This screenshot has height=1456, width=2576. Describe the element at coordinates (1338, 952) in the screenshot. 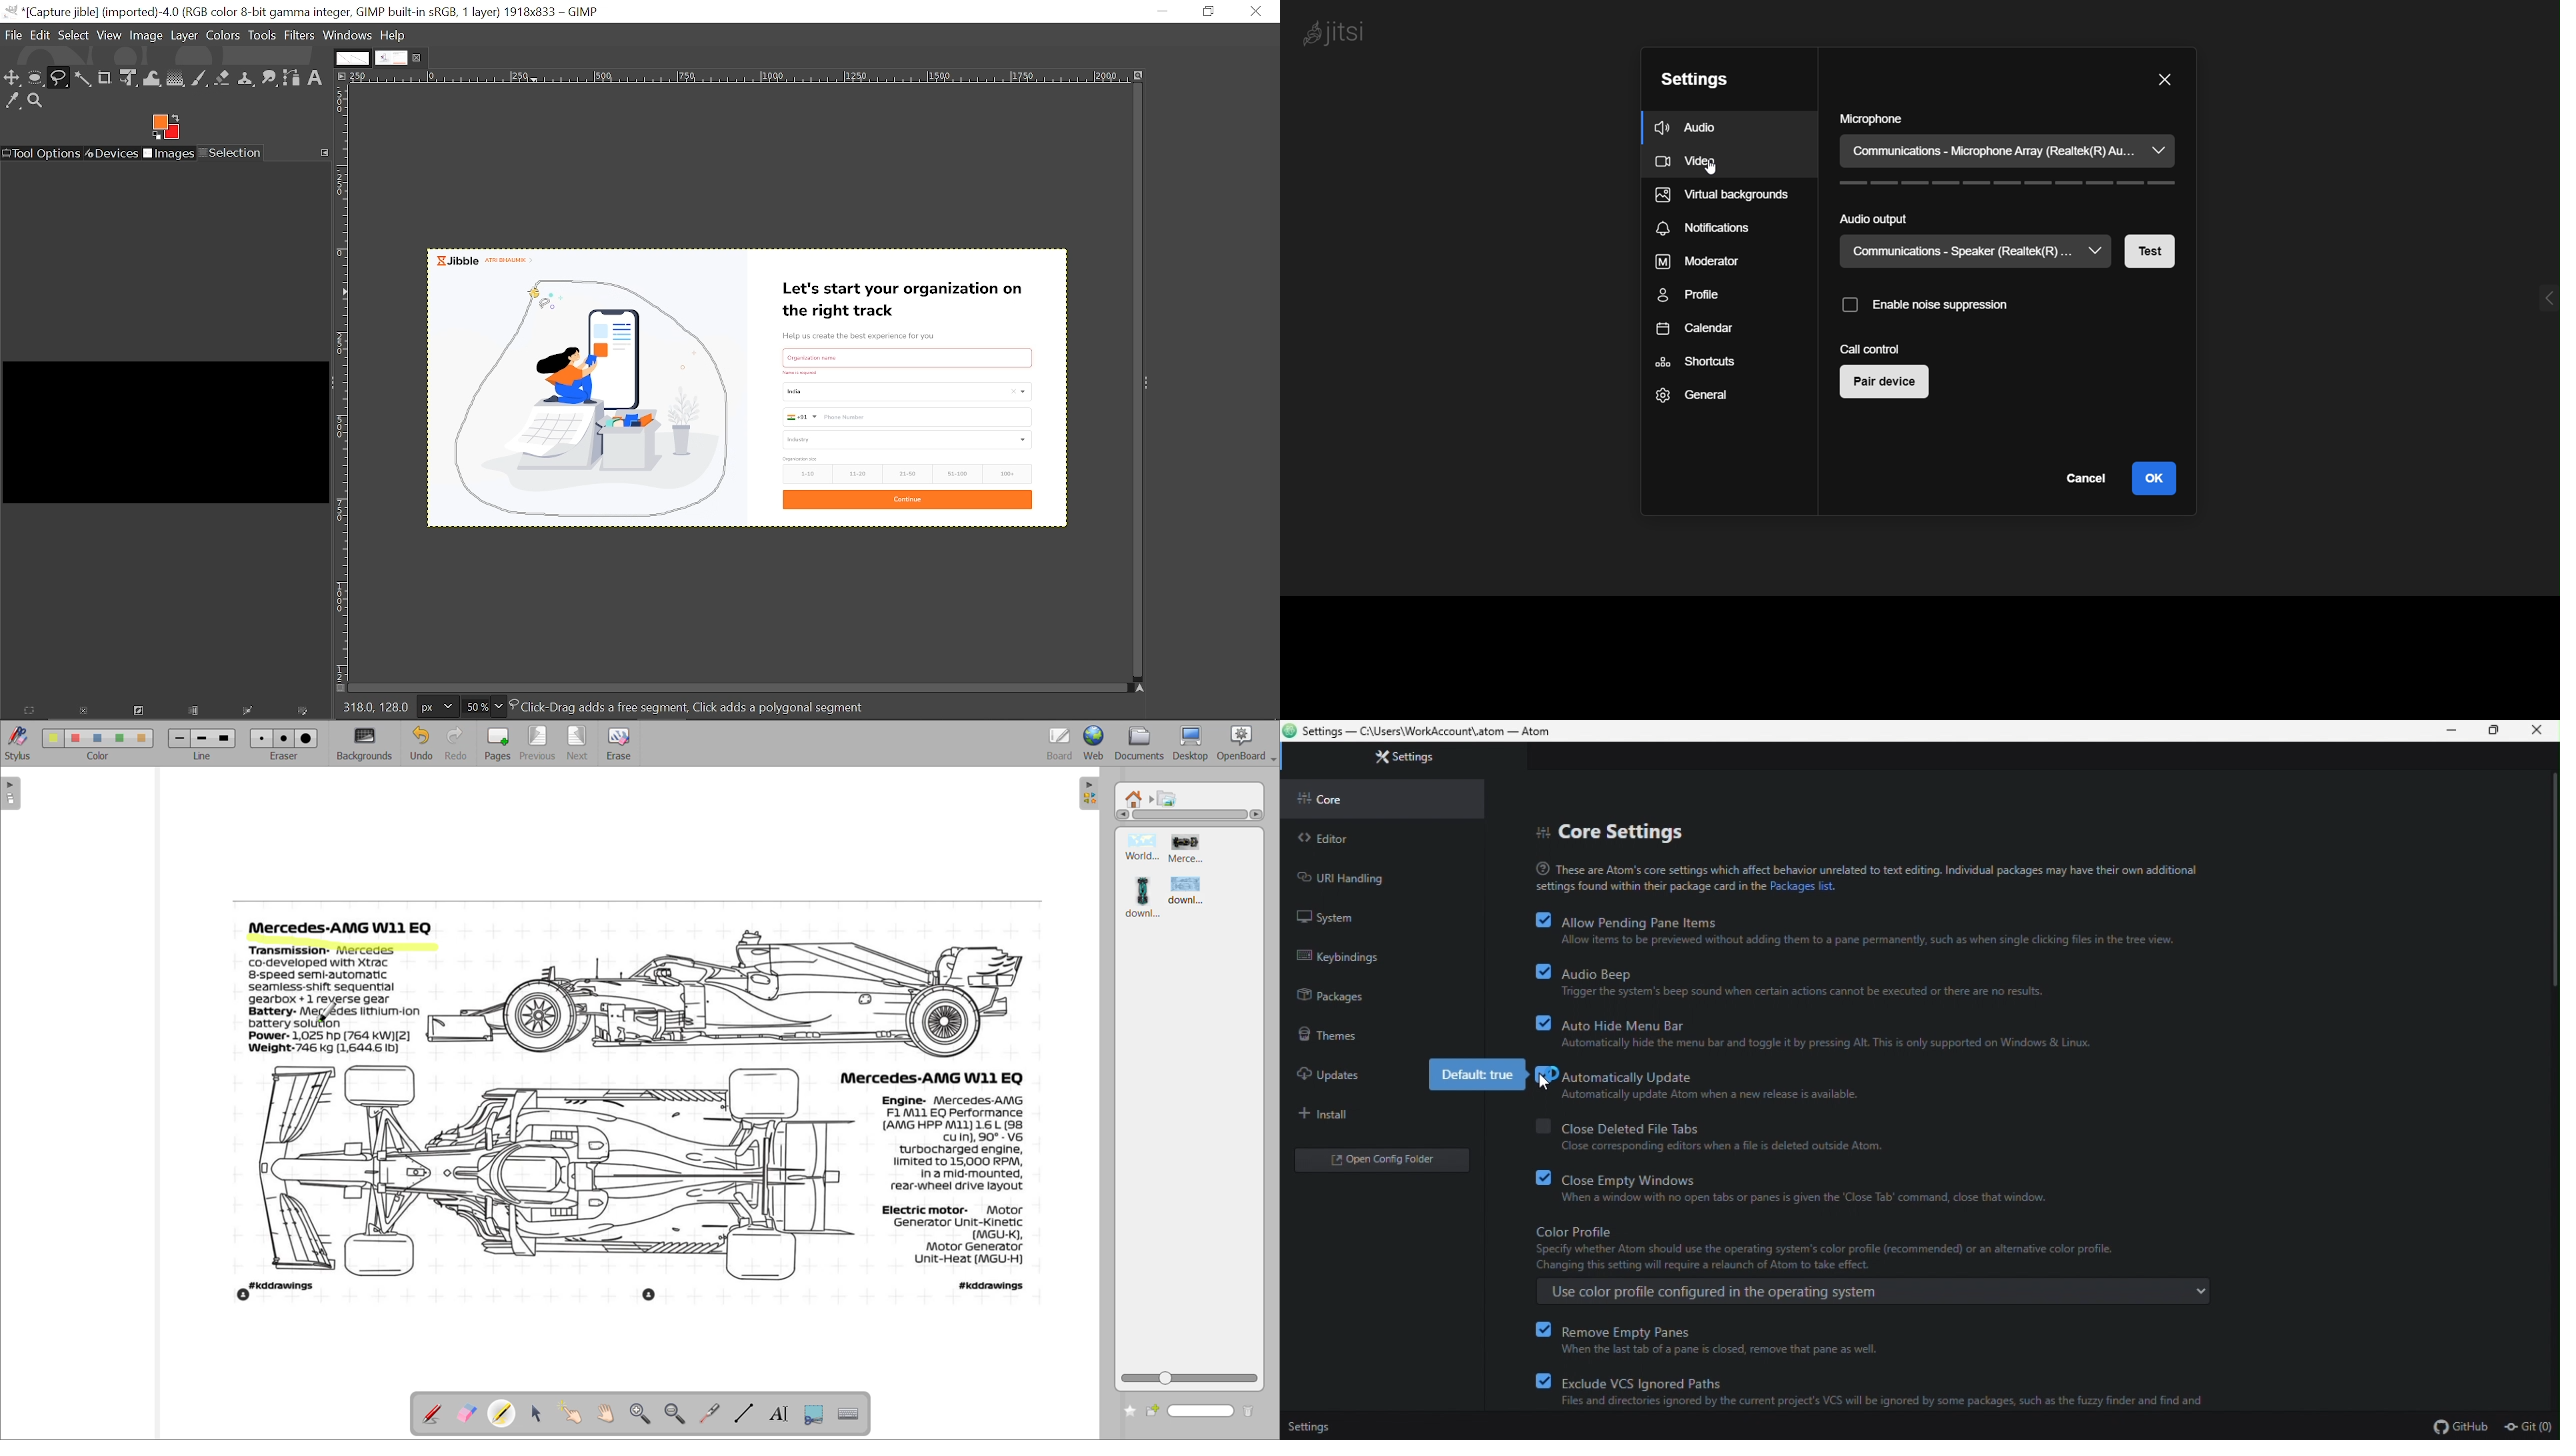

I see `keybinding` at that location.